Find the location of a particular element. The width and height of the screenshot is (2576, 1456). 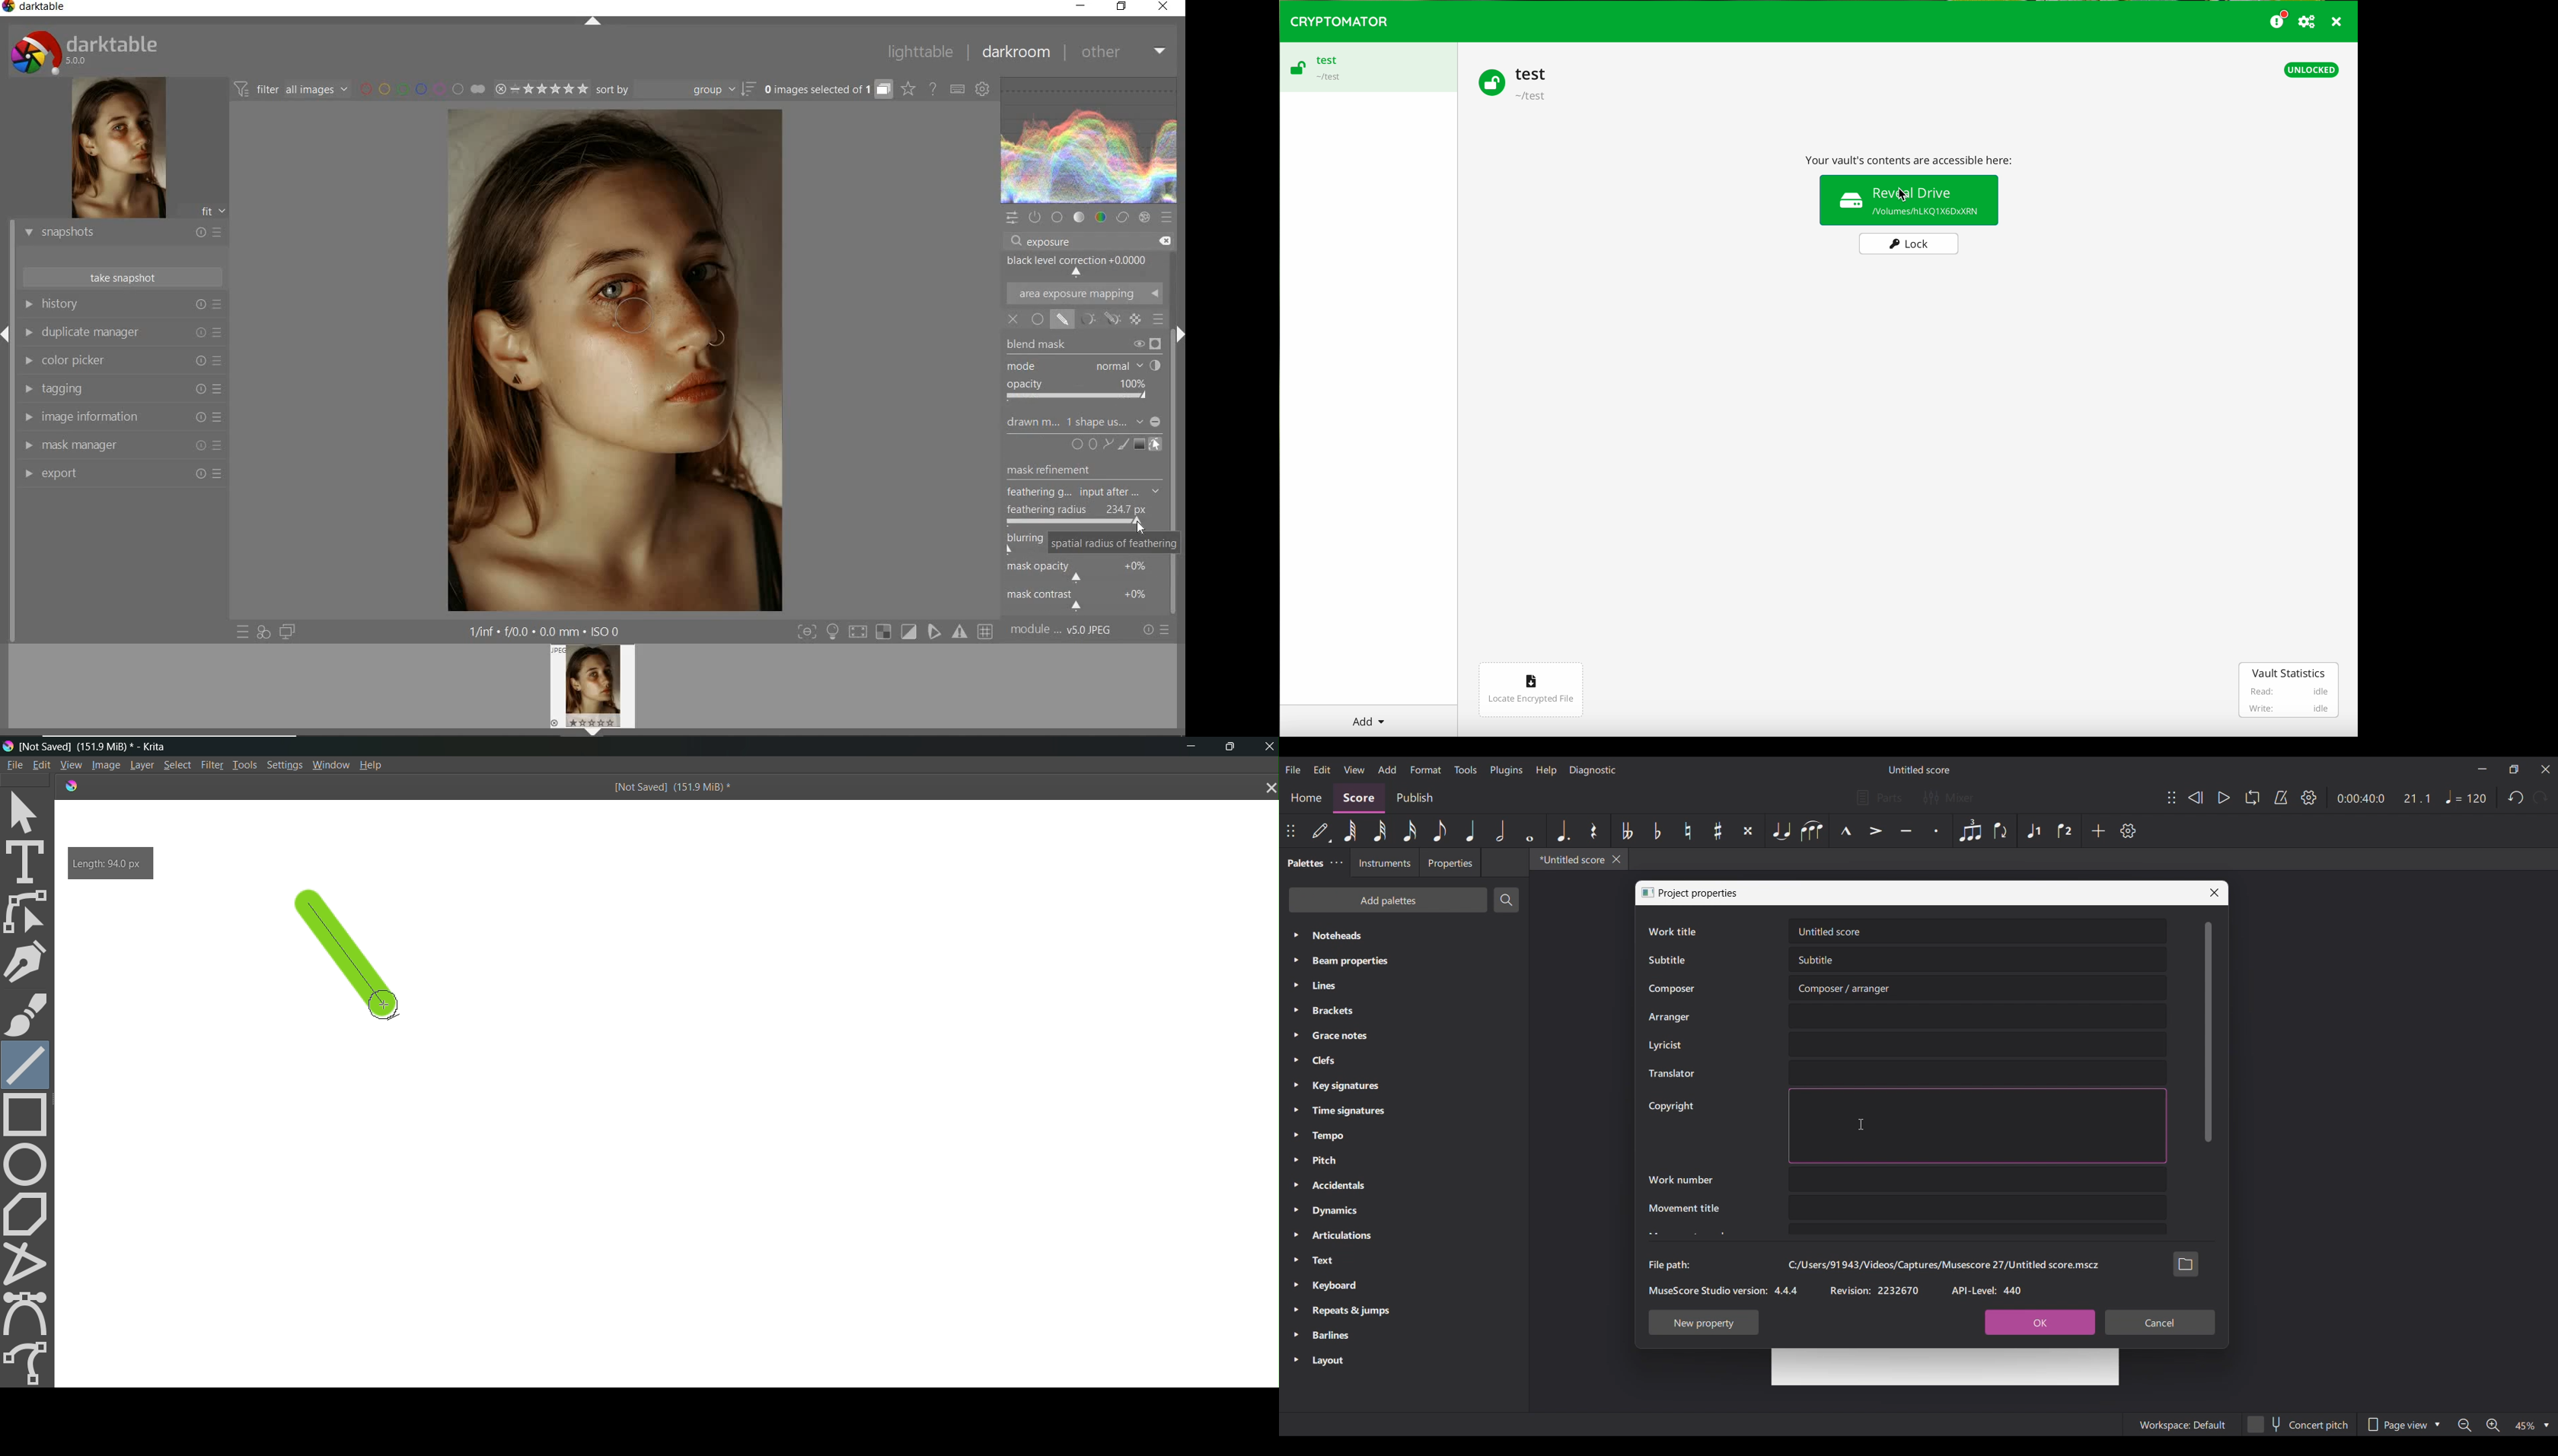

Filte is located at coordinates (209, 764).